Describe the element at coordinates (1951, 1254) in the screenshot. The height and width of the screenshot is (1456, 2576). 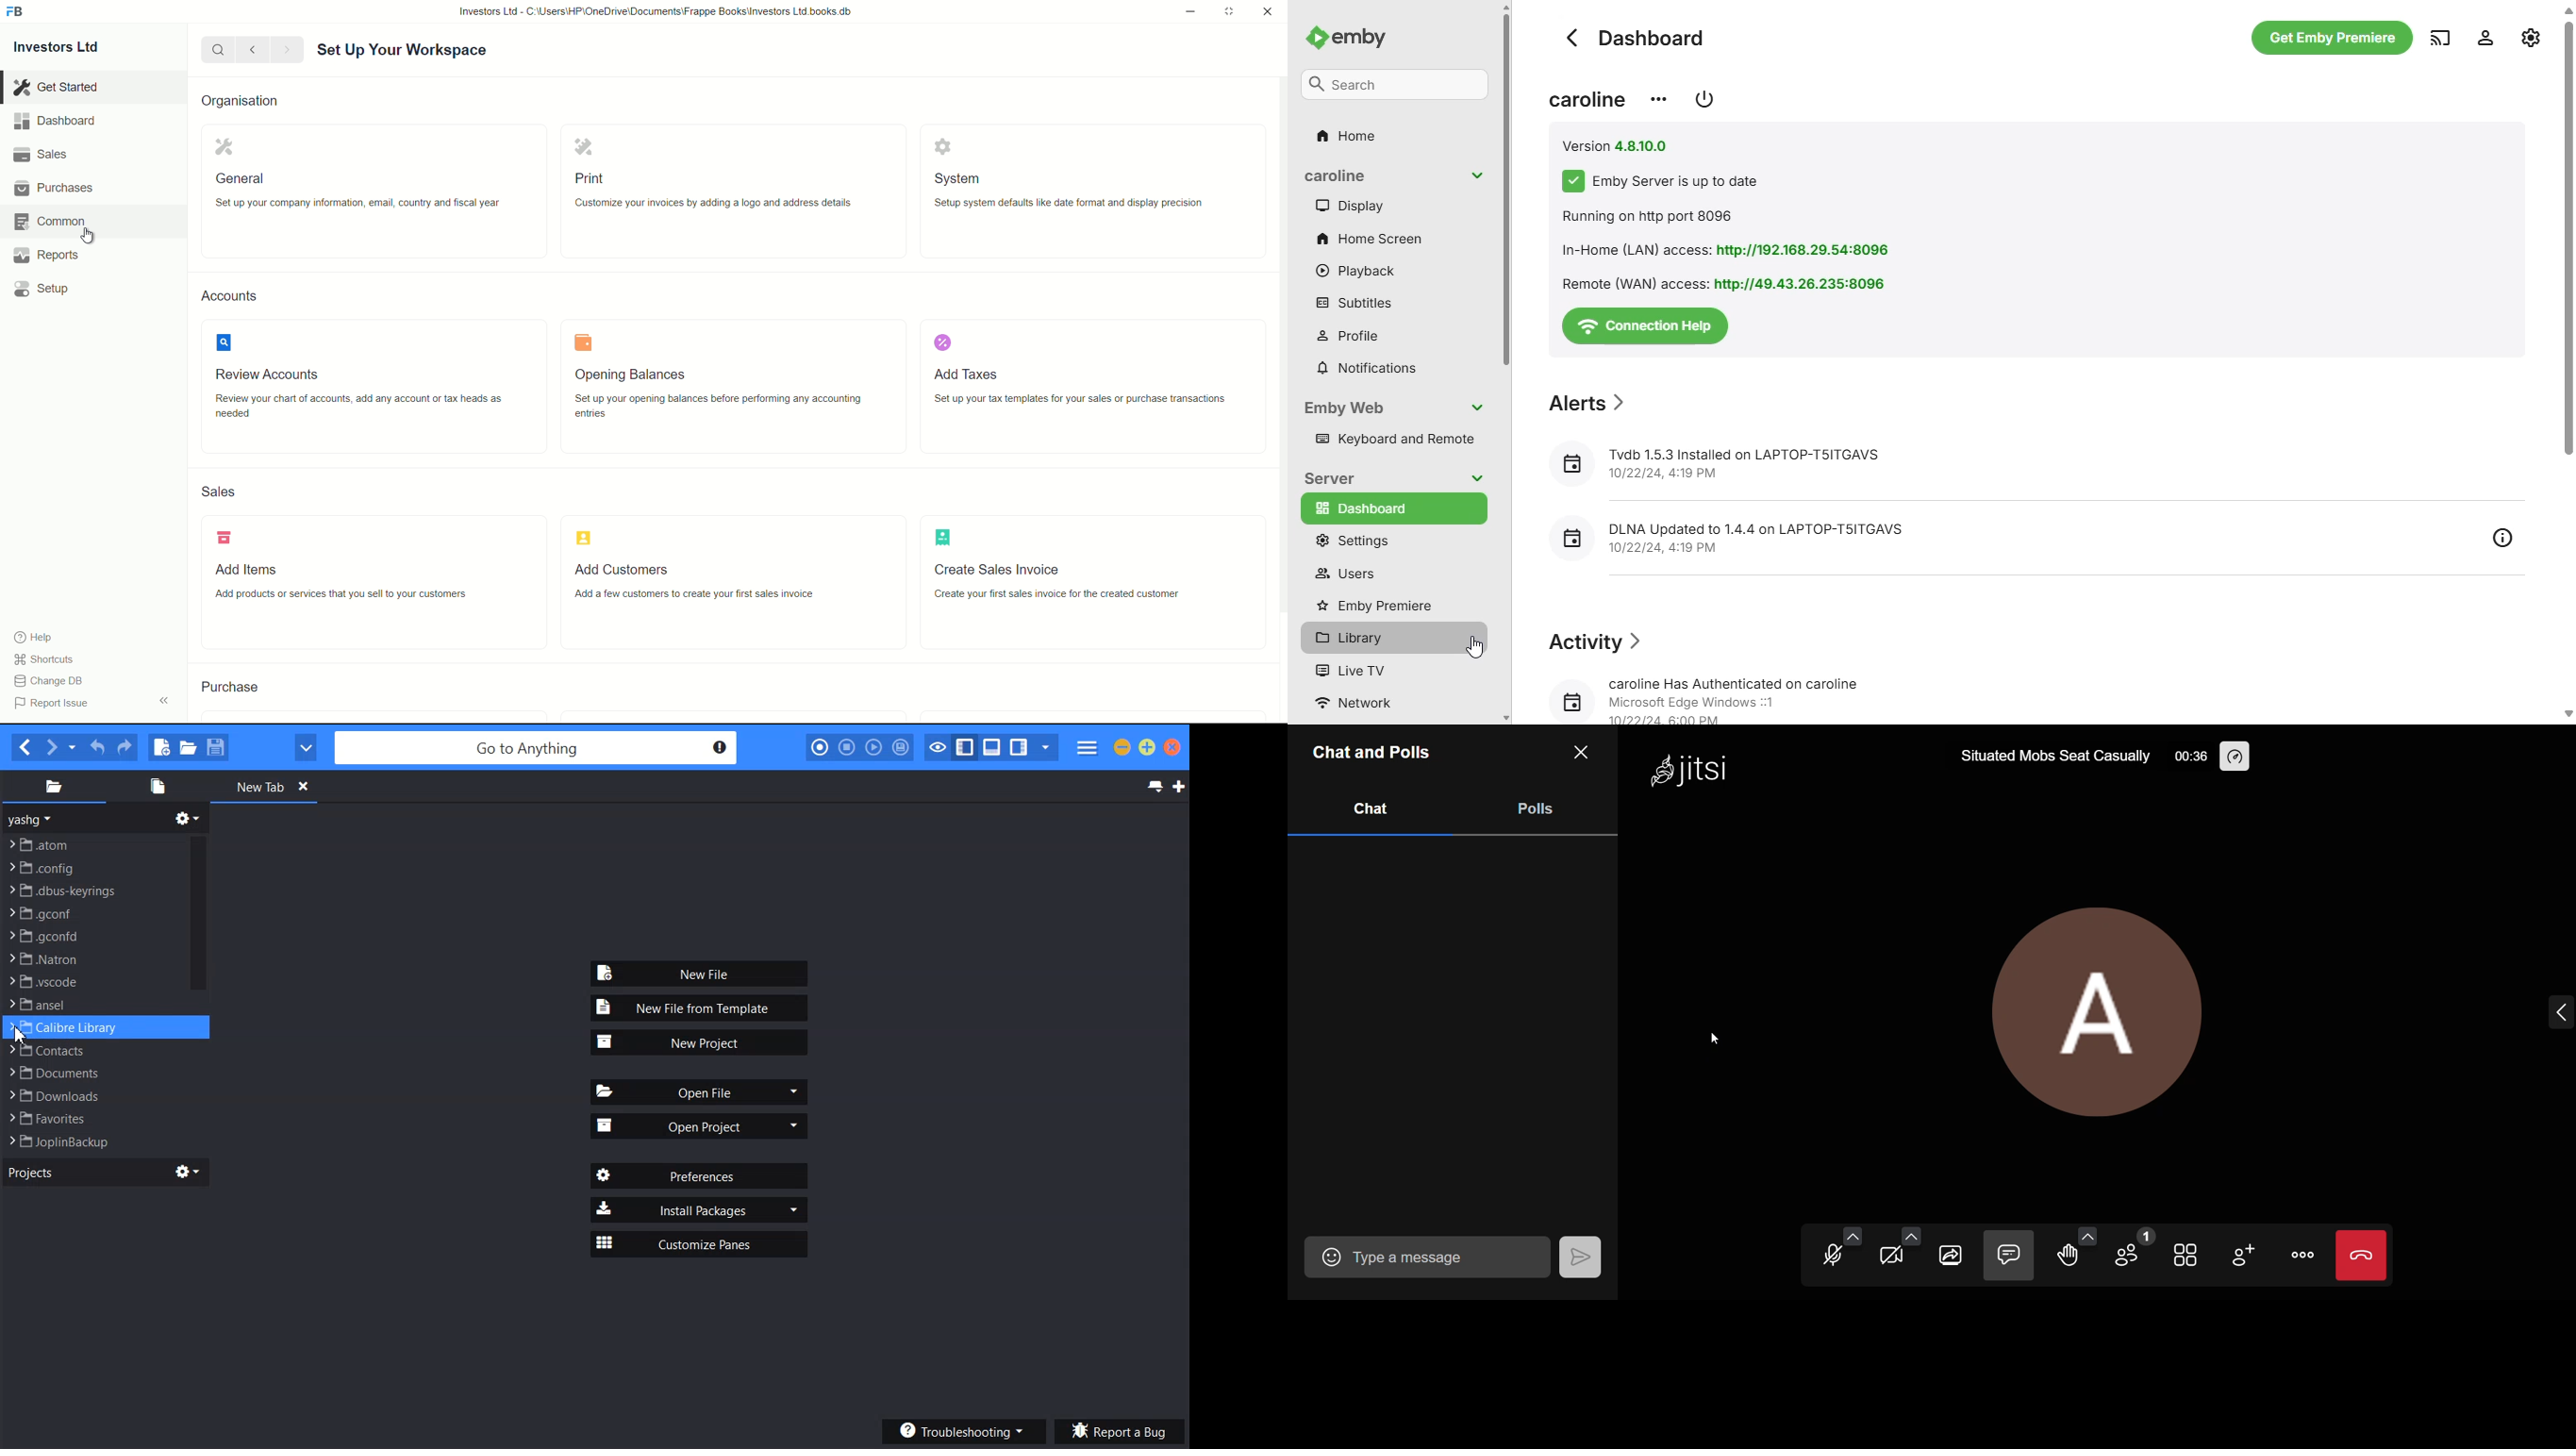
I see `share screen` at that location.